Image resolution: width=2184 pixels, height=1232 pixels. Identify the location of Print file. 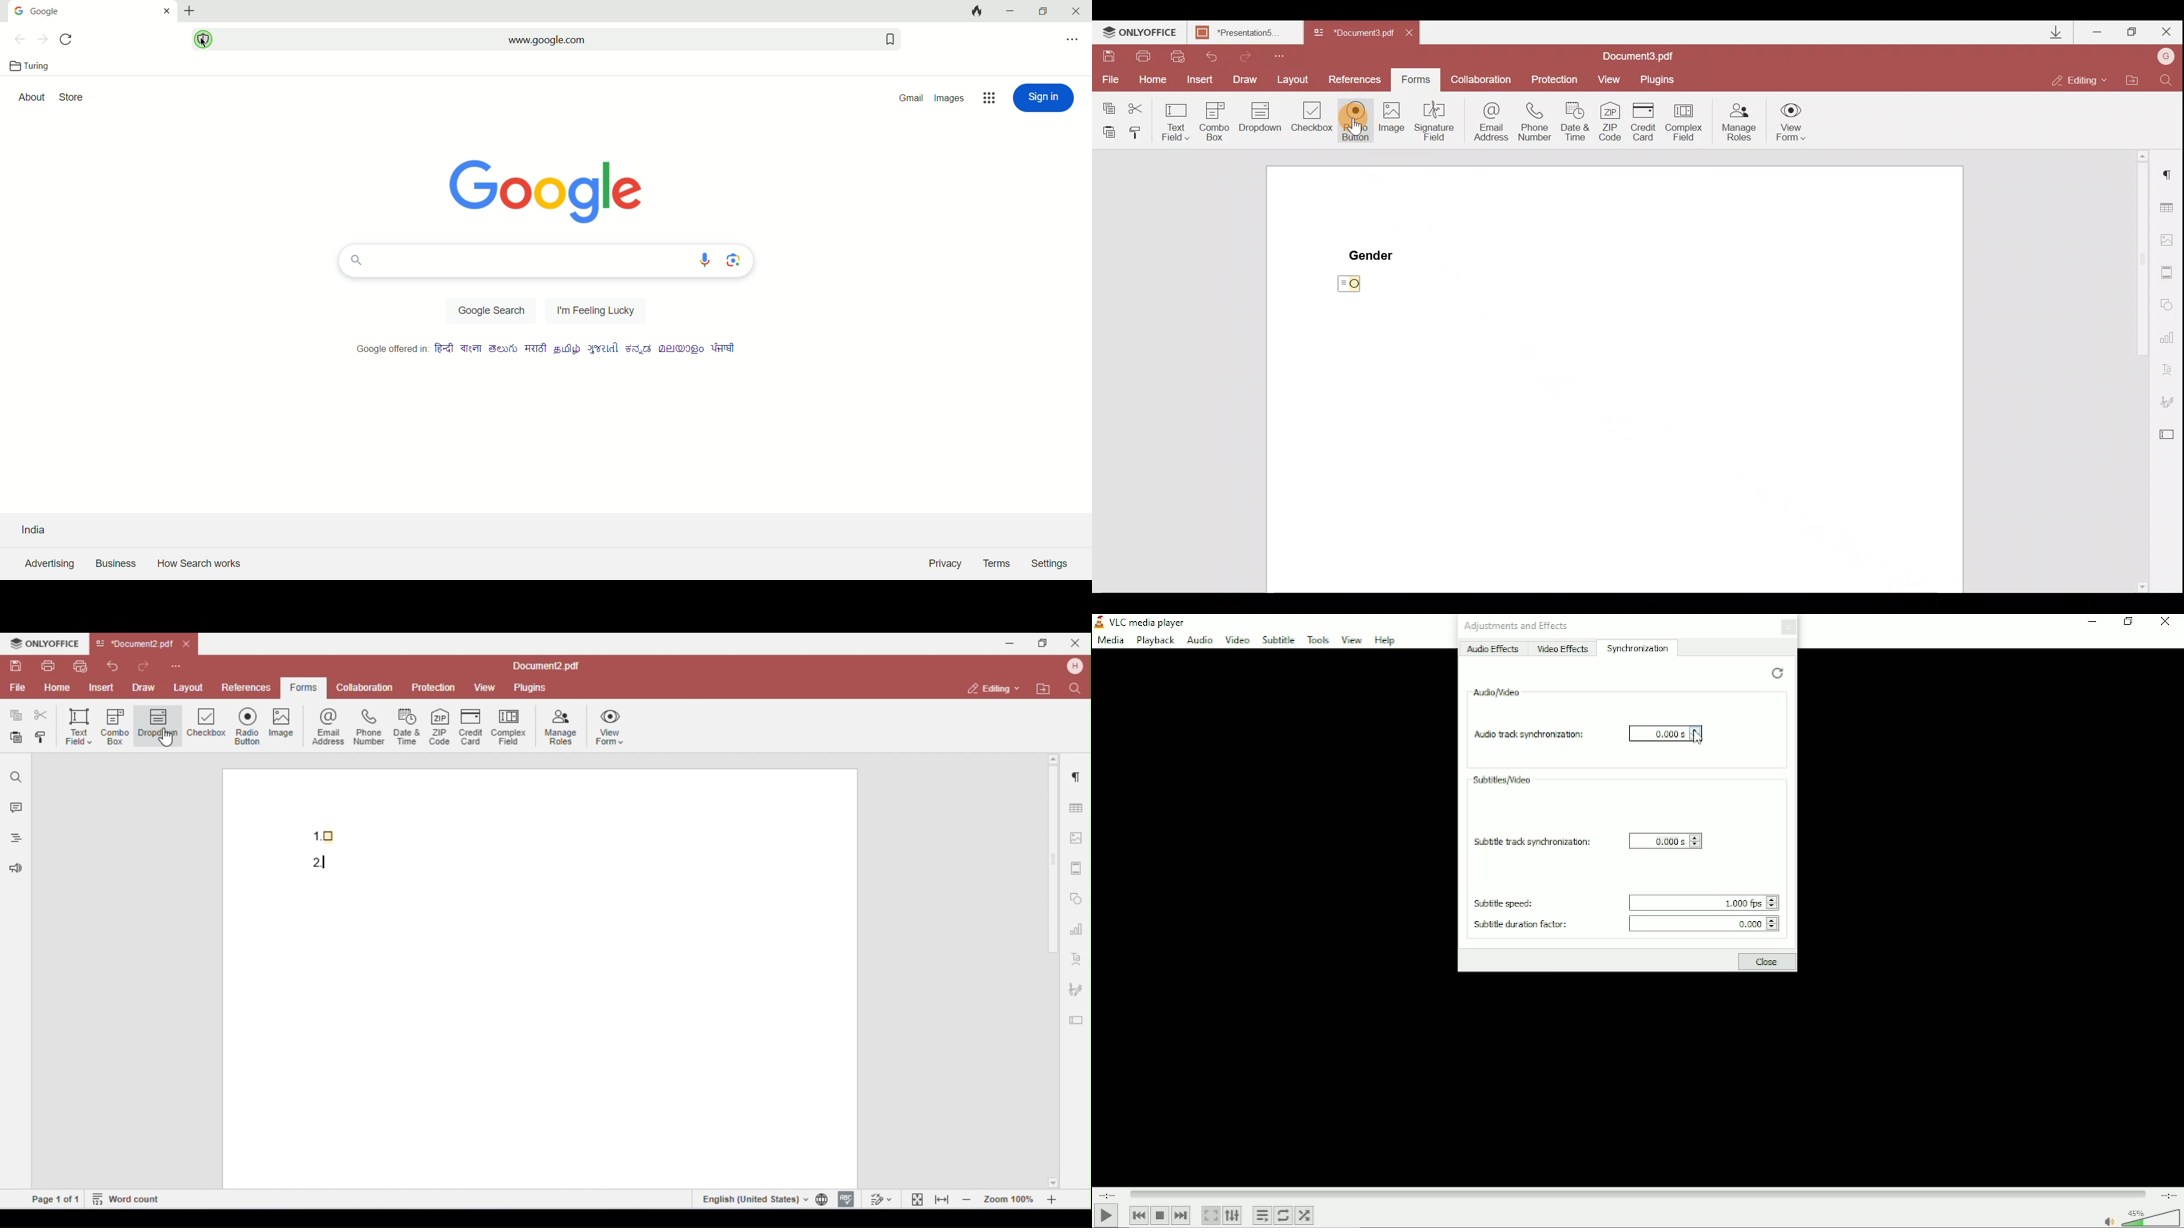
(1144, 55).